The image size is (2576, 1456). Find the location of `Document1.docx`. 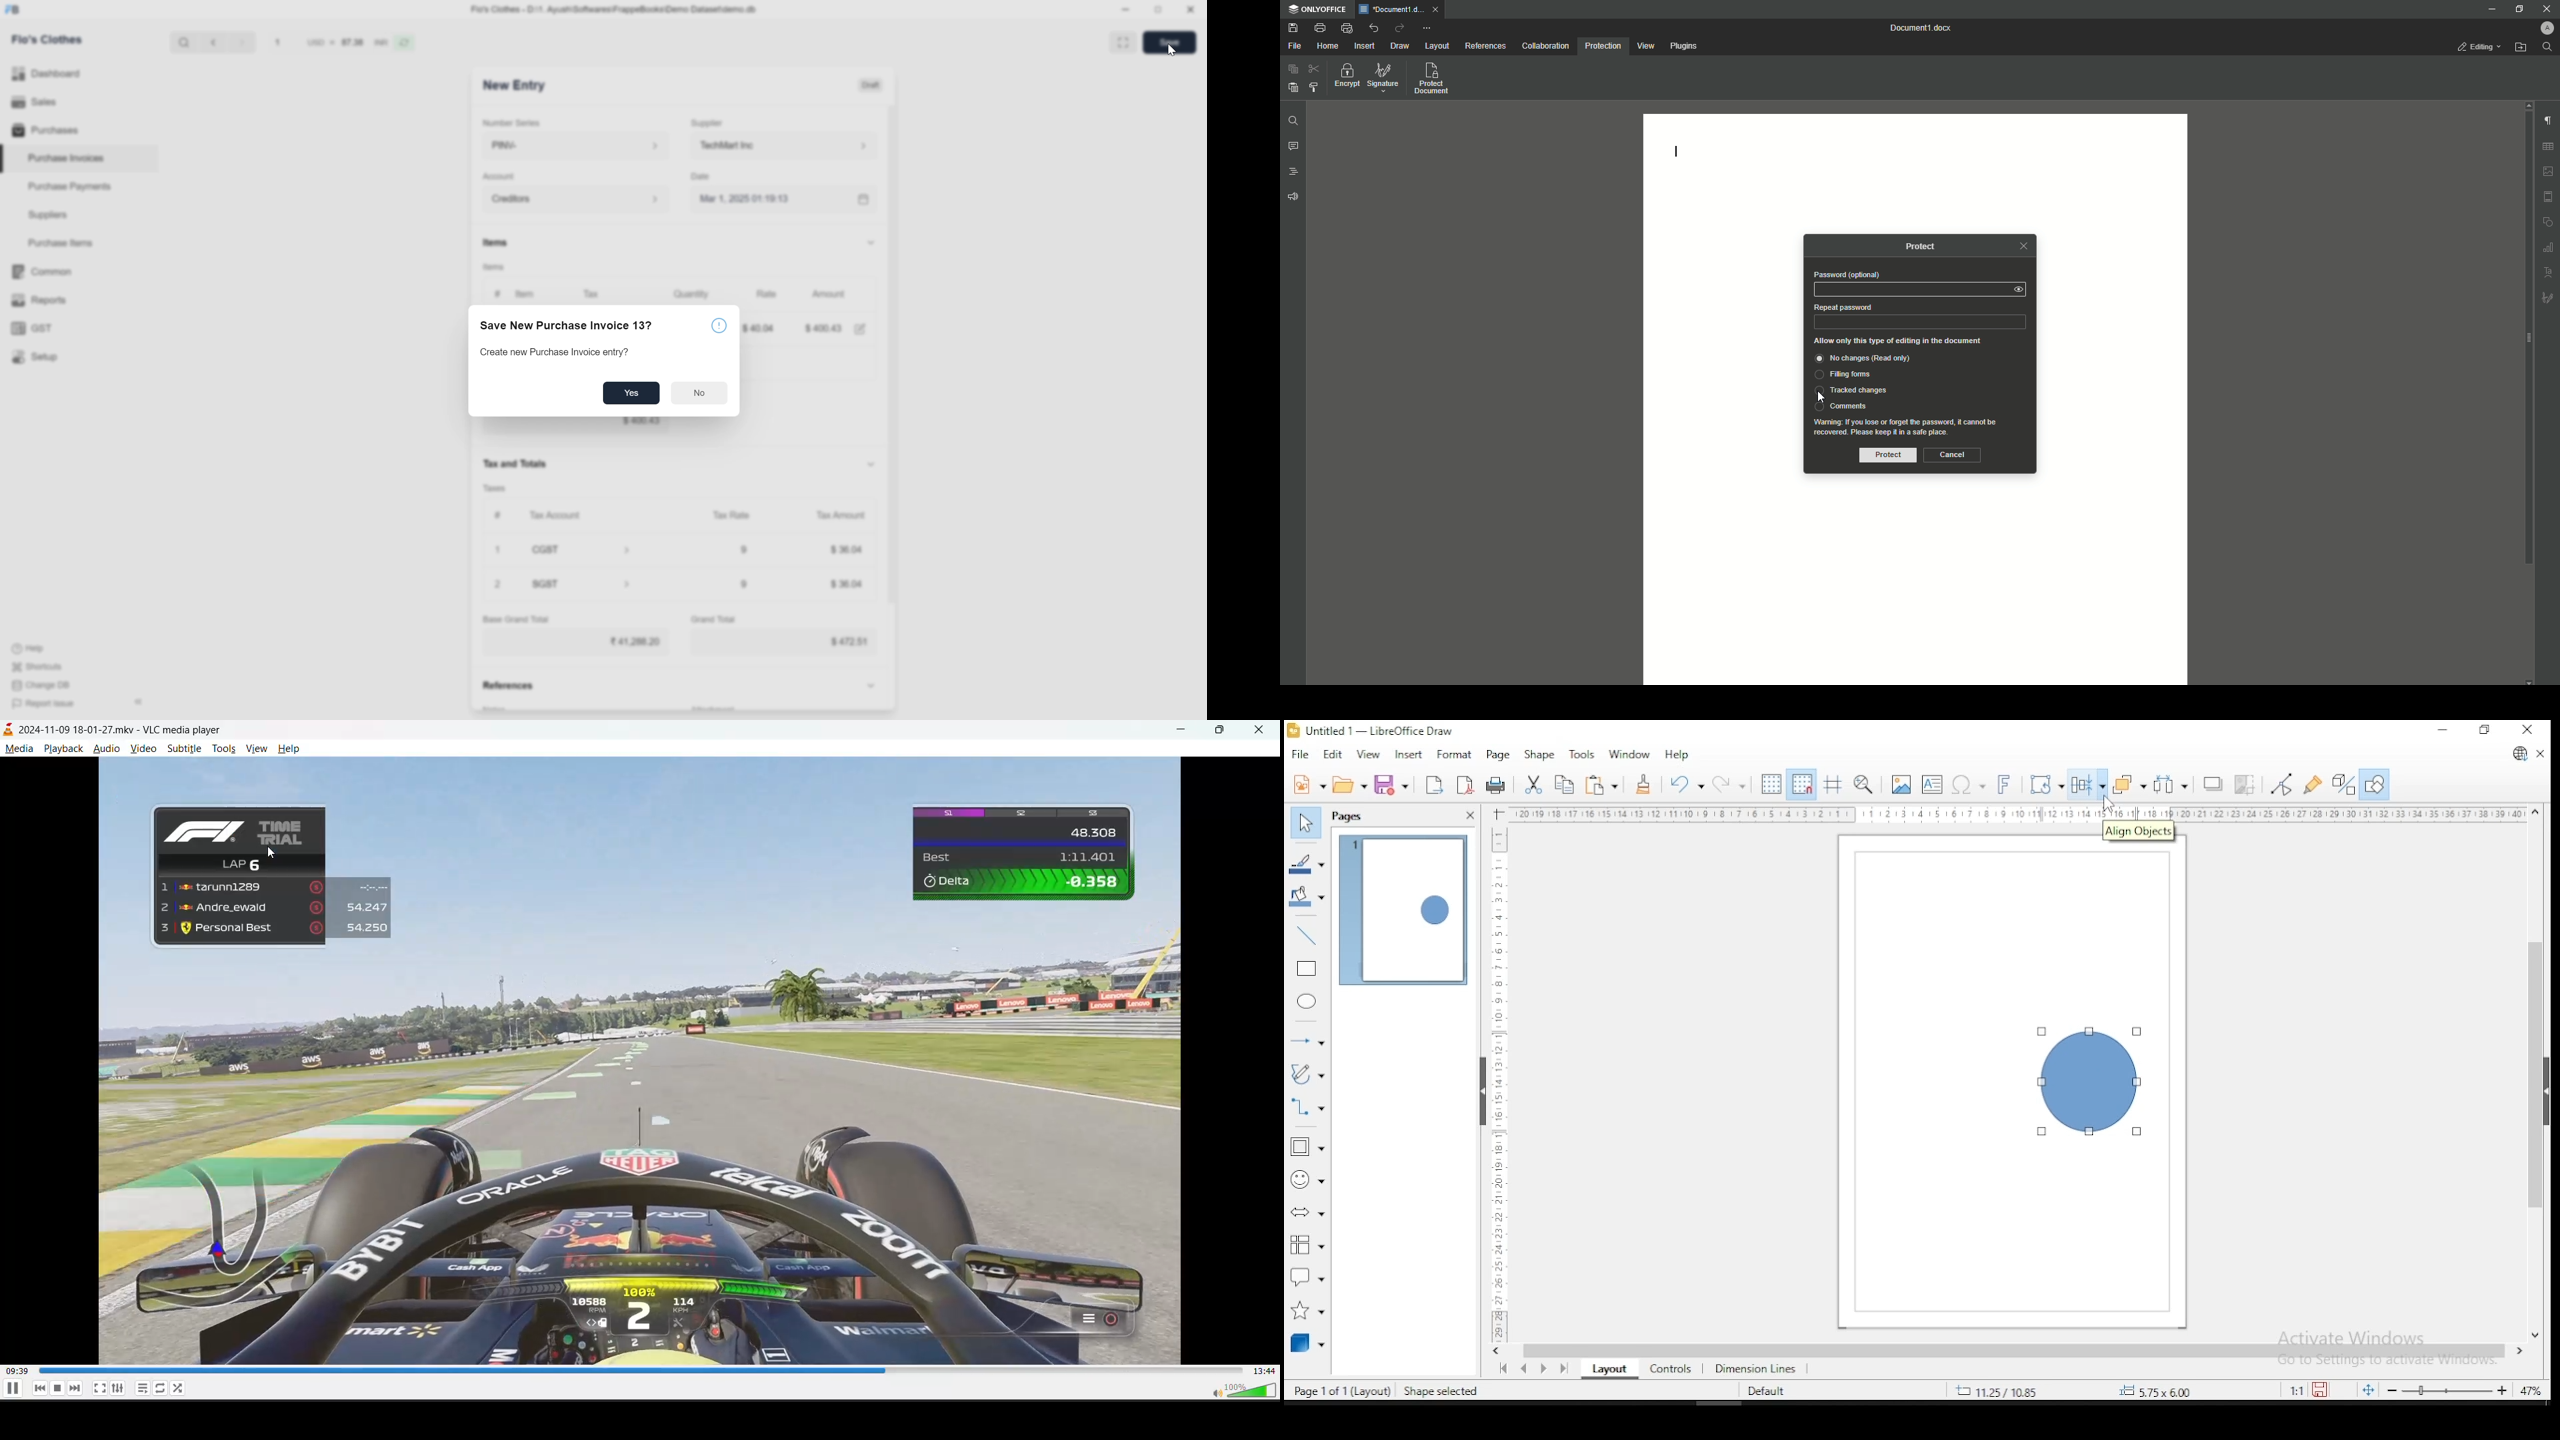

Document1.docx is located at coordinates (1391, 9).